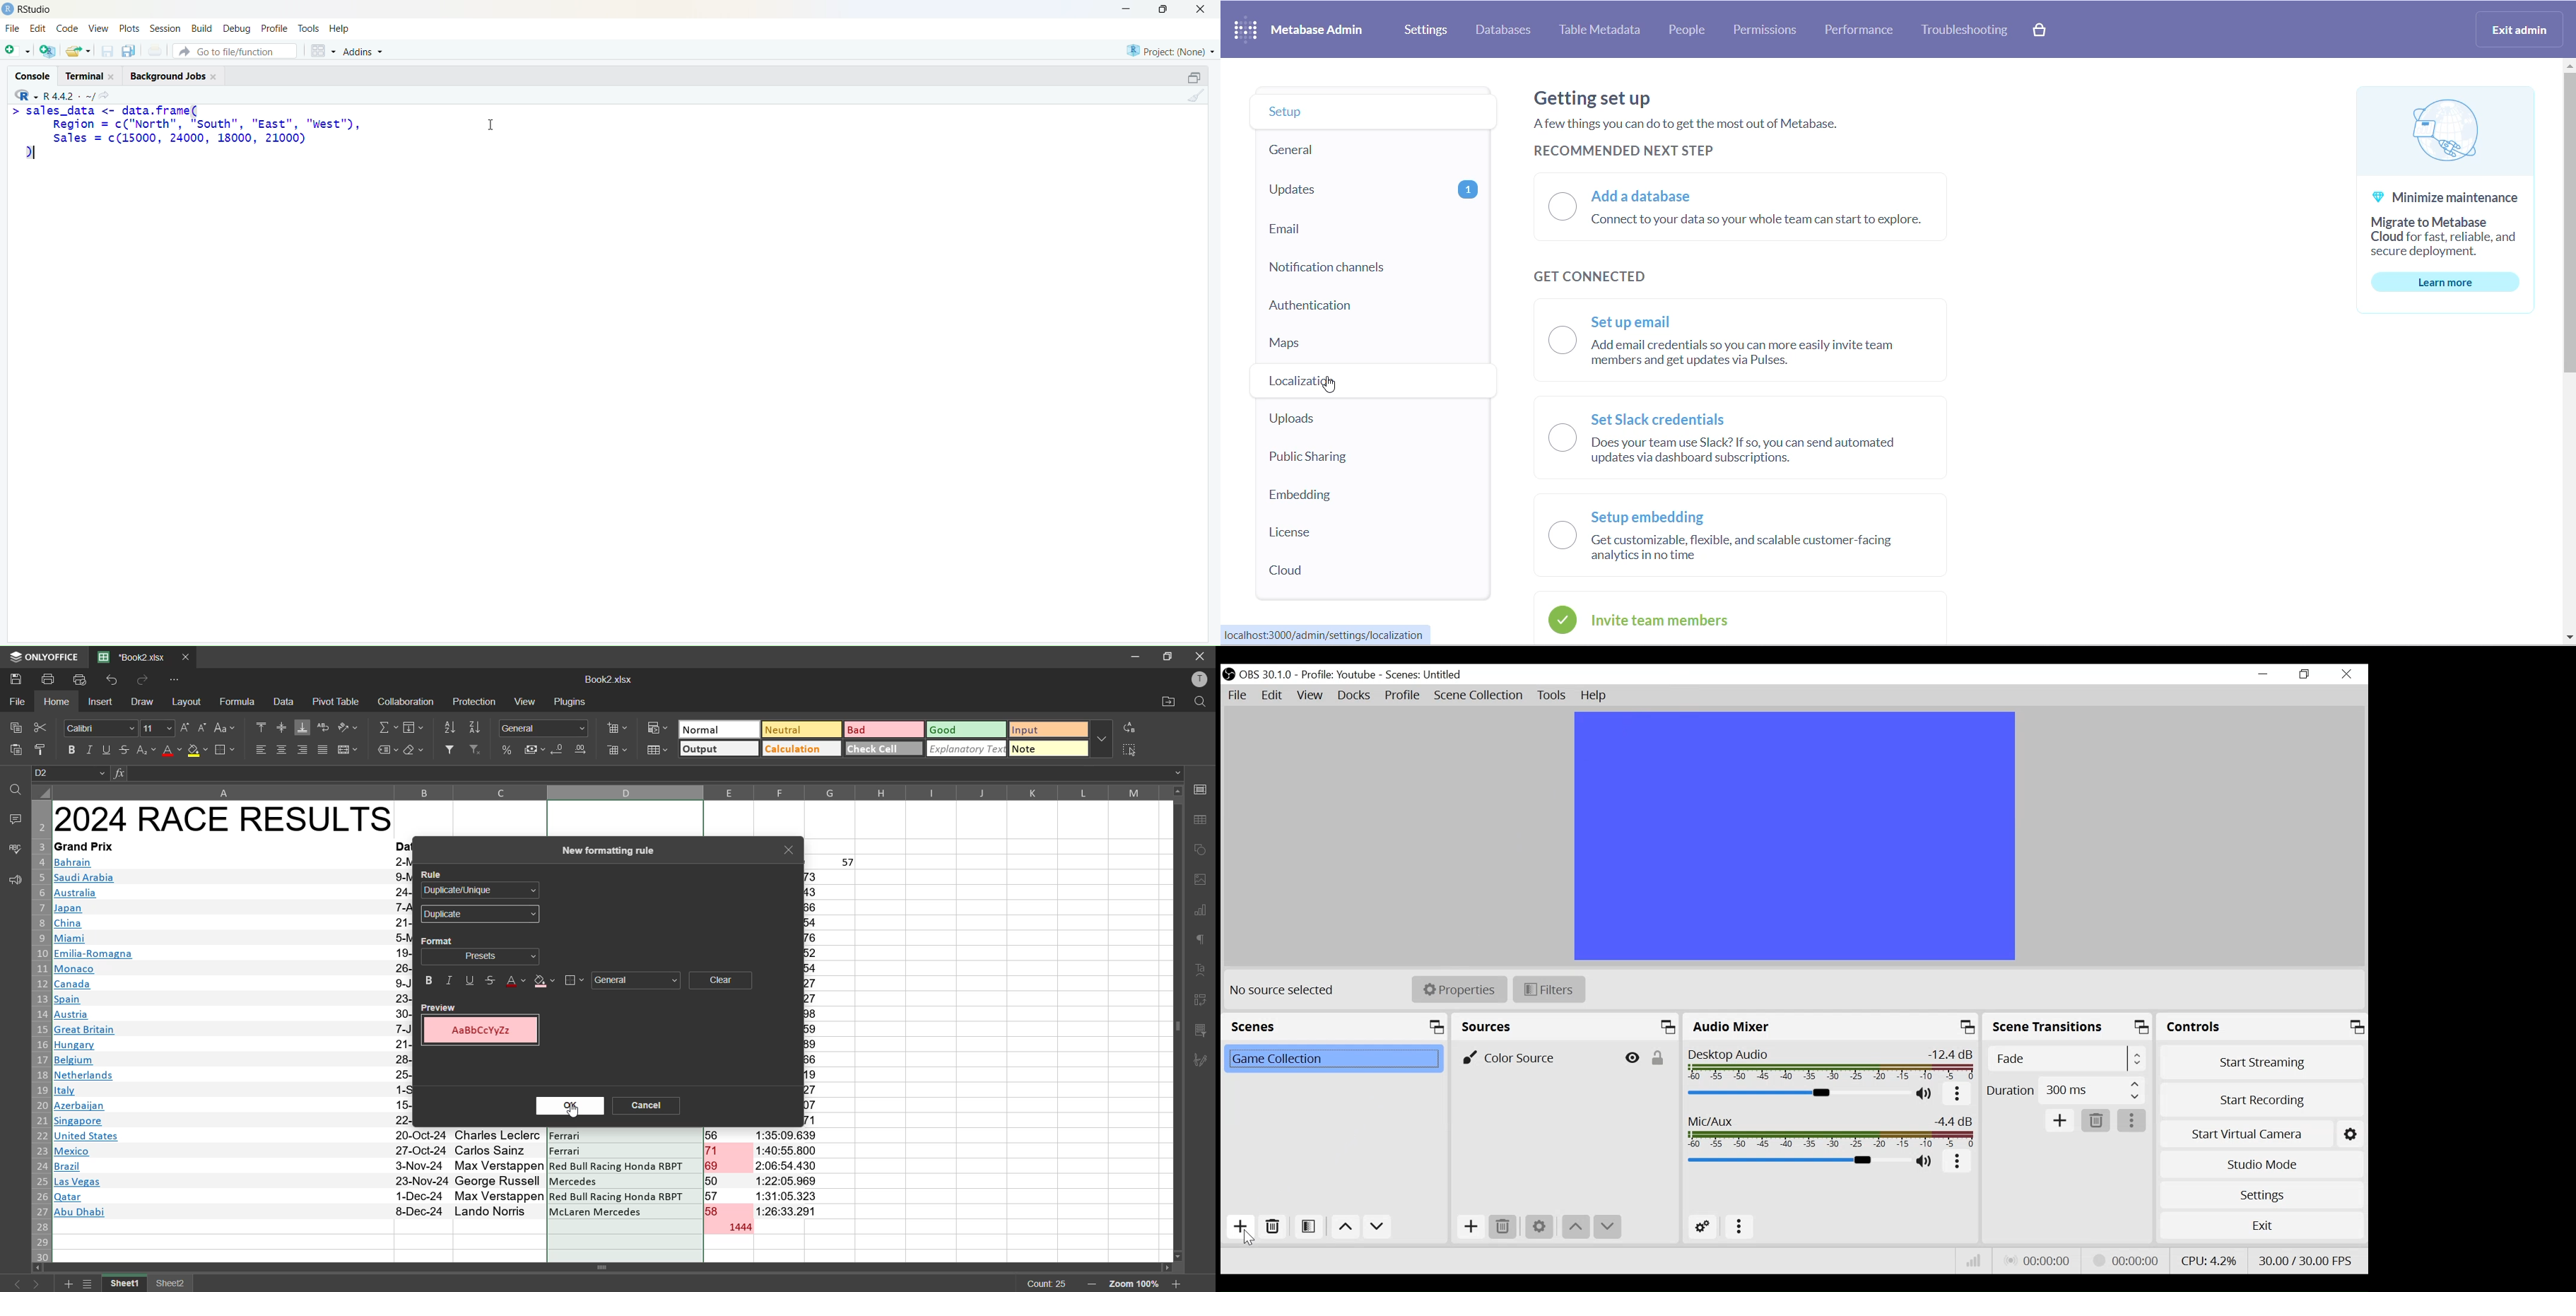 Image resolution: width=2576 pixels, height=1316 pixels. Describe the element at coordinates (13, 880) in the screenshot. I see `feedback` at that location.